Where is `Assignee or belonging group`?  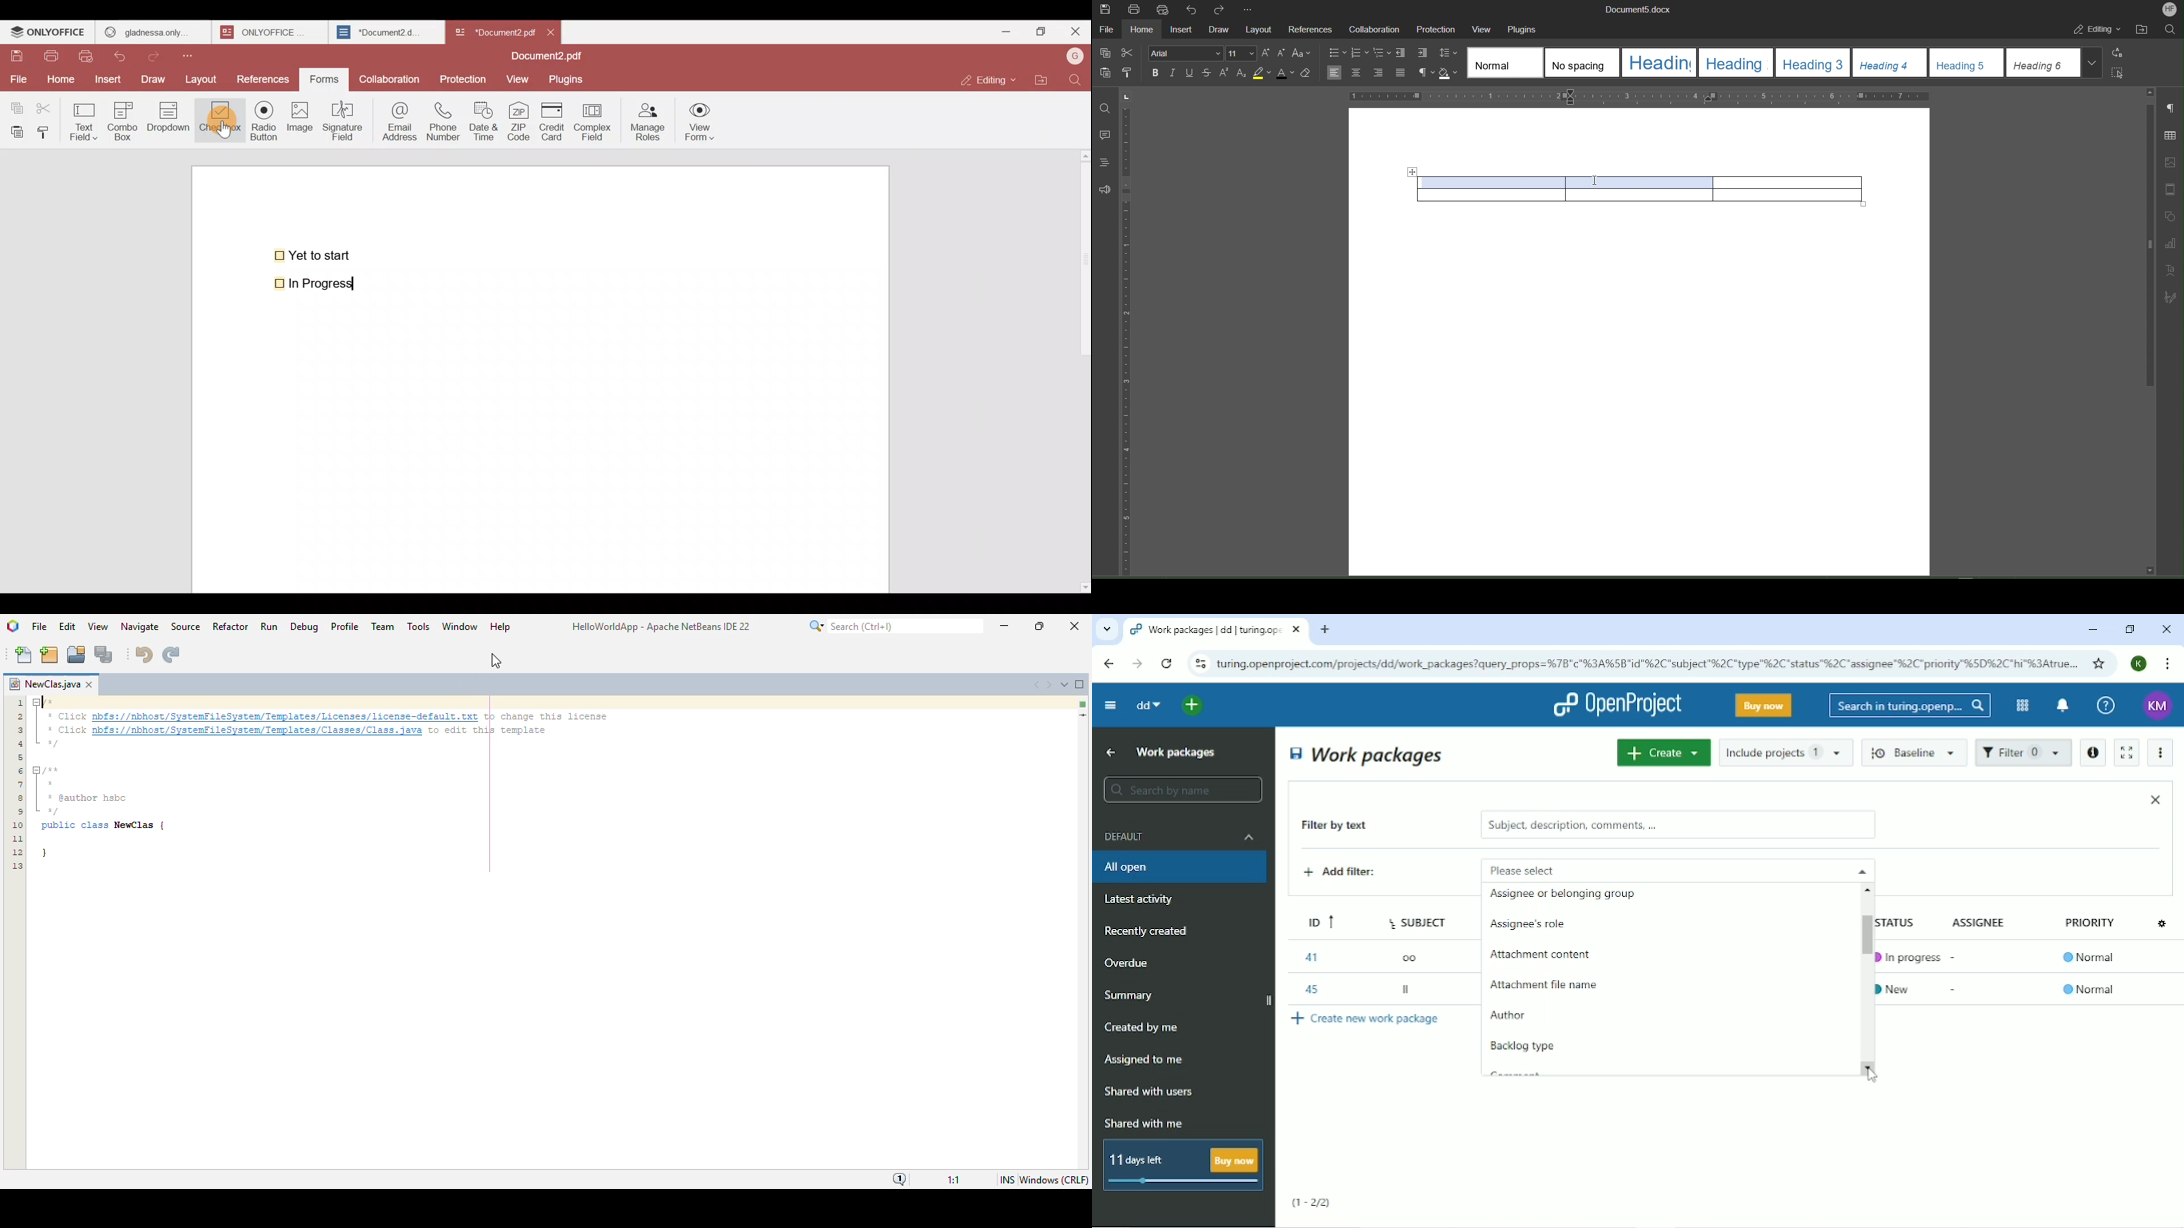
Assignee or belonging group is located at coordinates (1563, 899).